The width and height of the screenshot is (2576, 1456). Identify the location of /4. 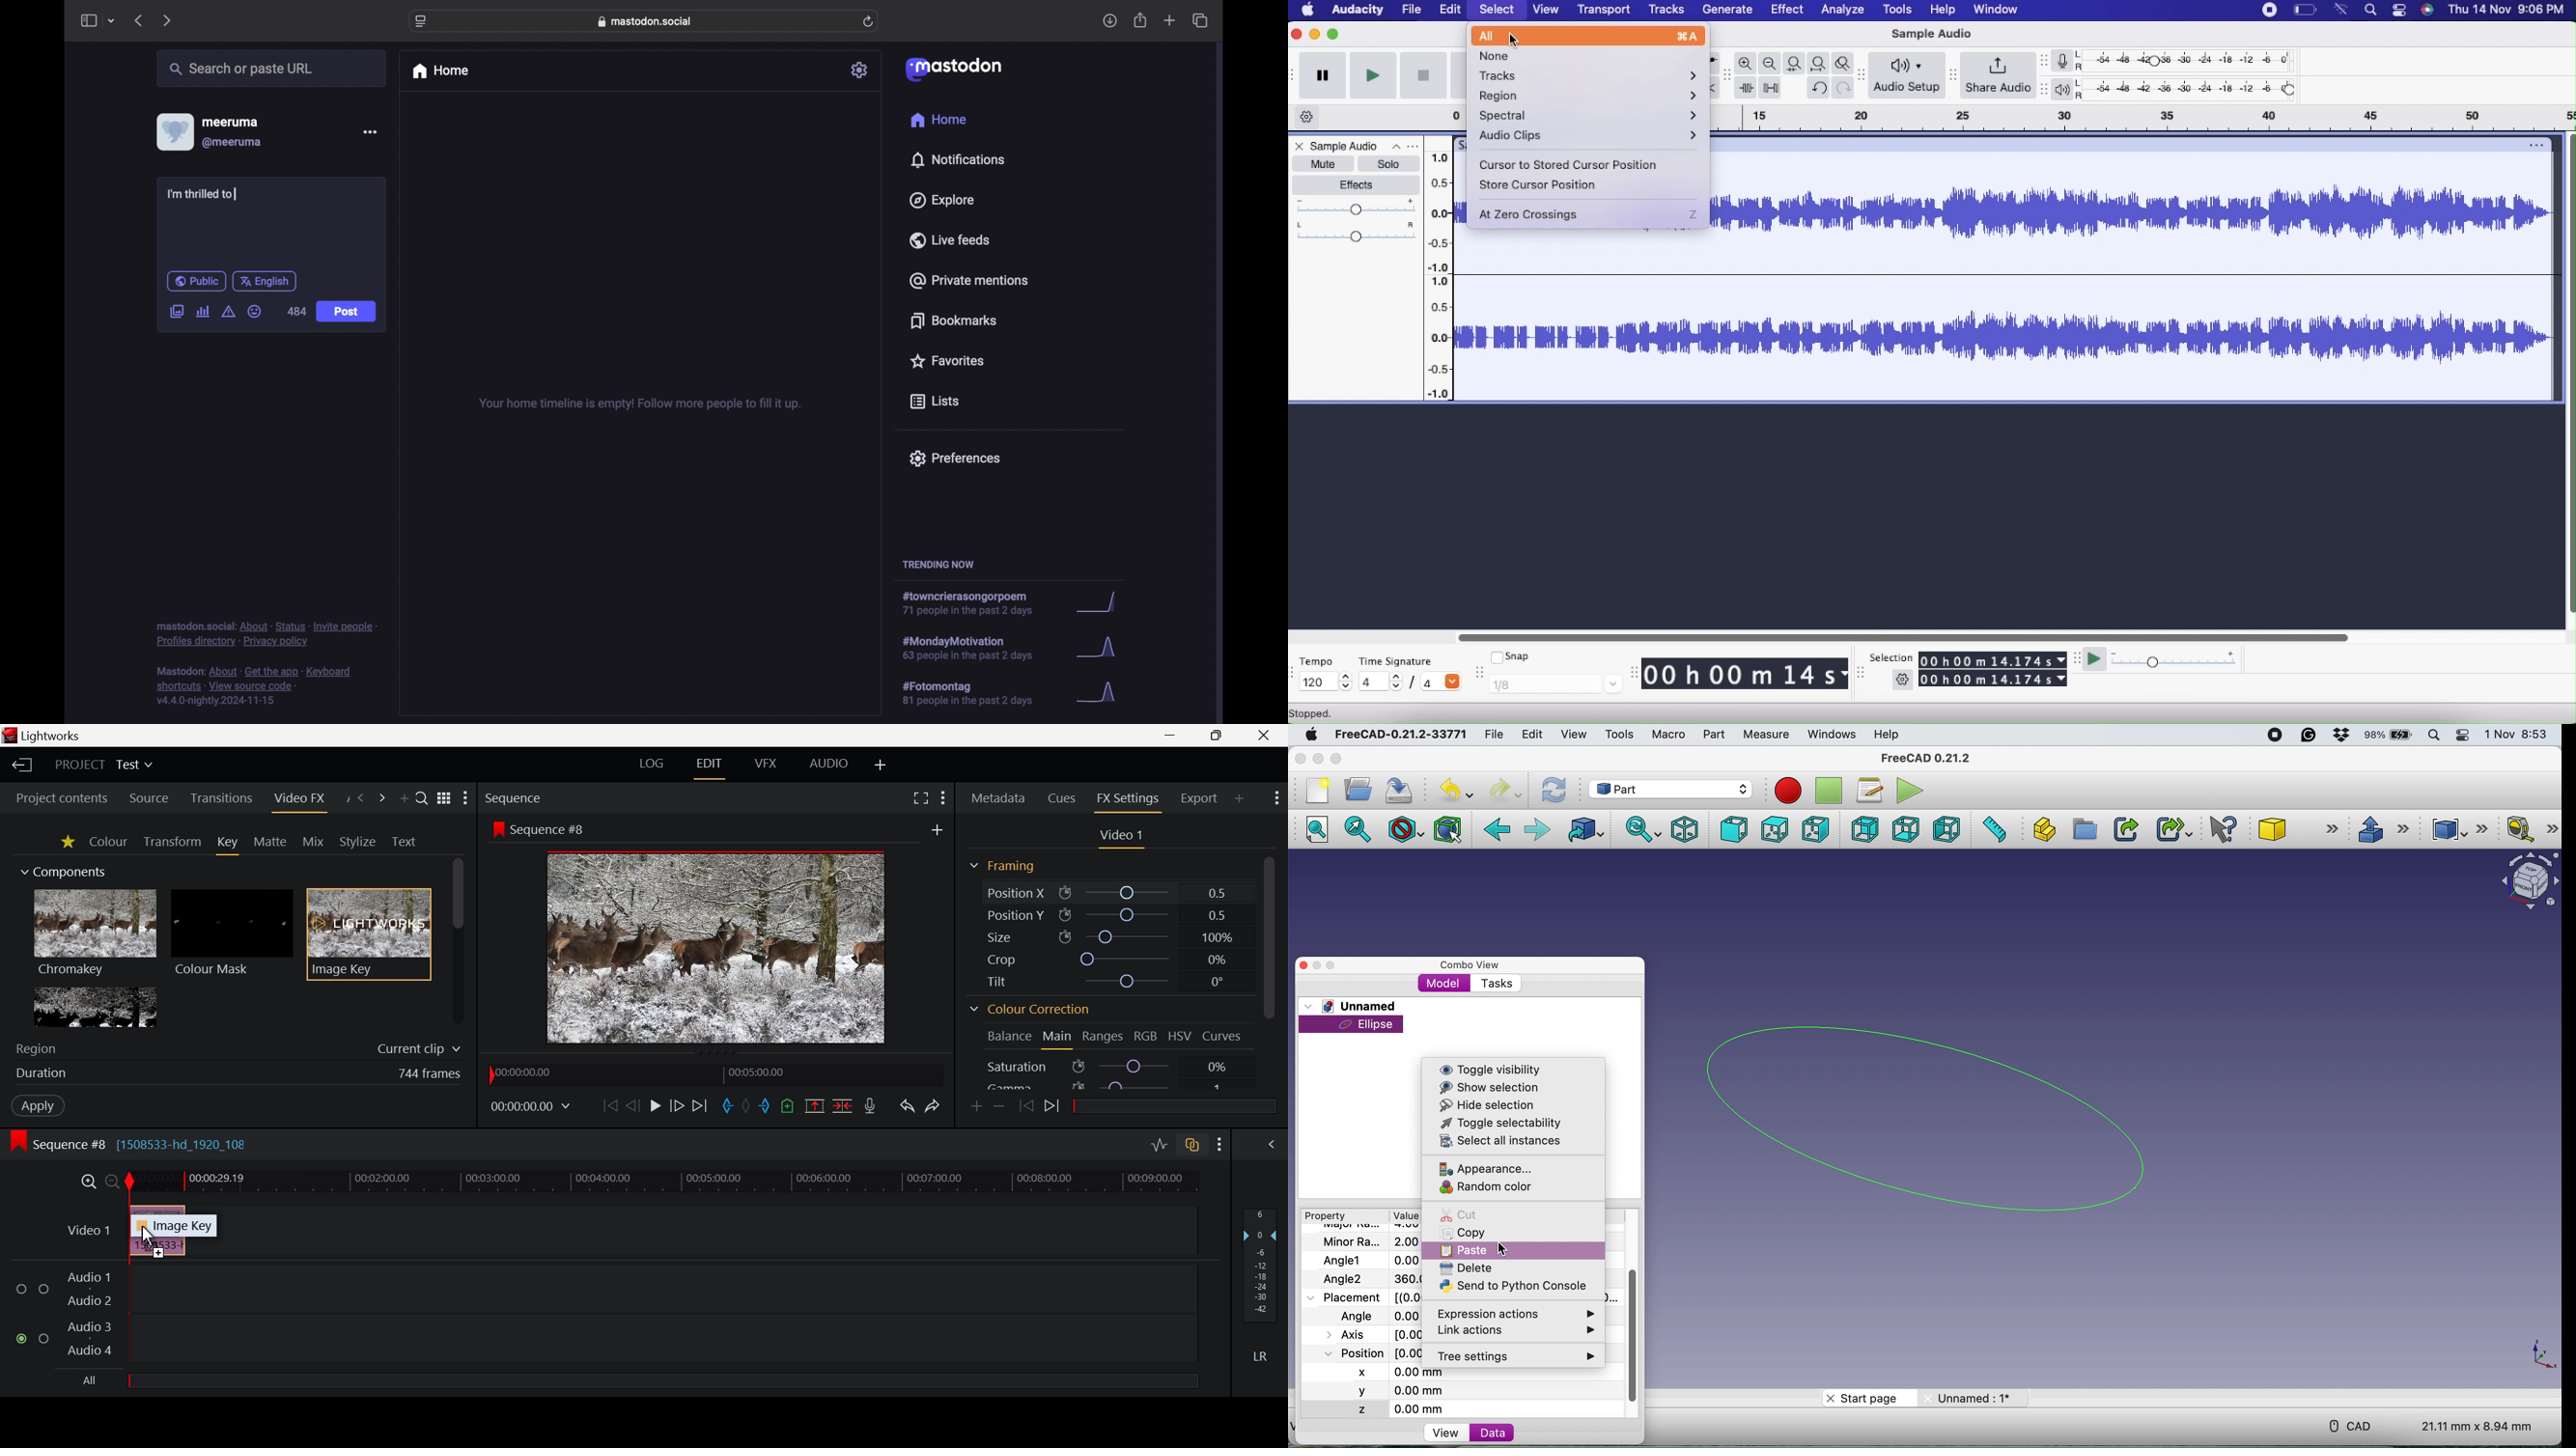
(1440, 682).